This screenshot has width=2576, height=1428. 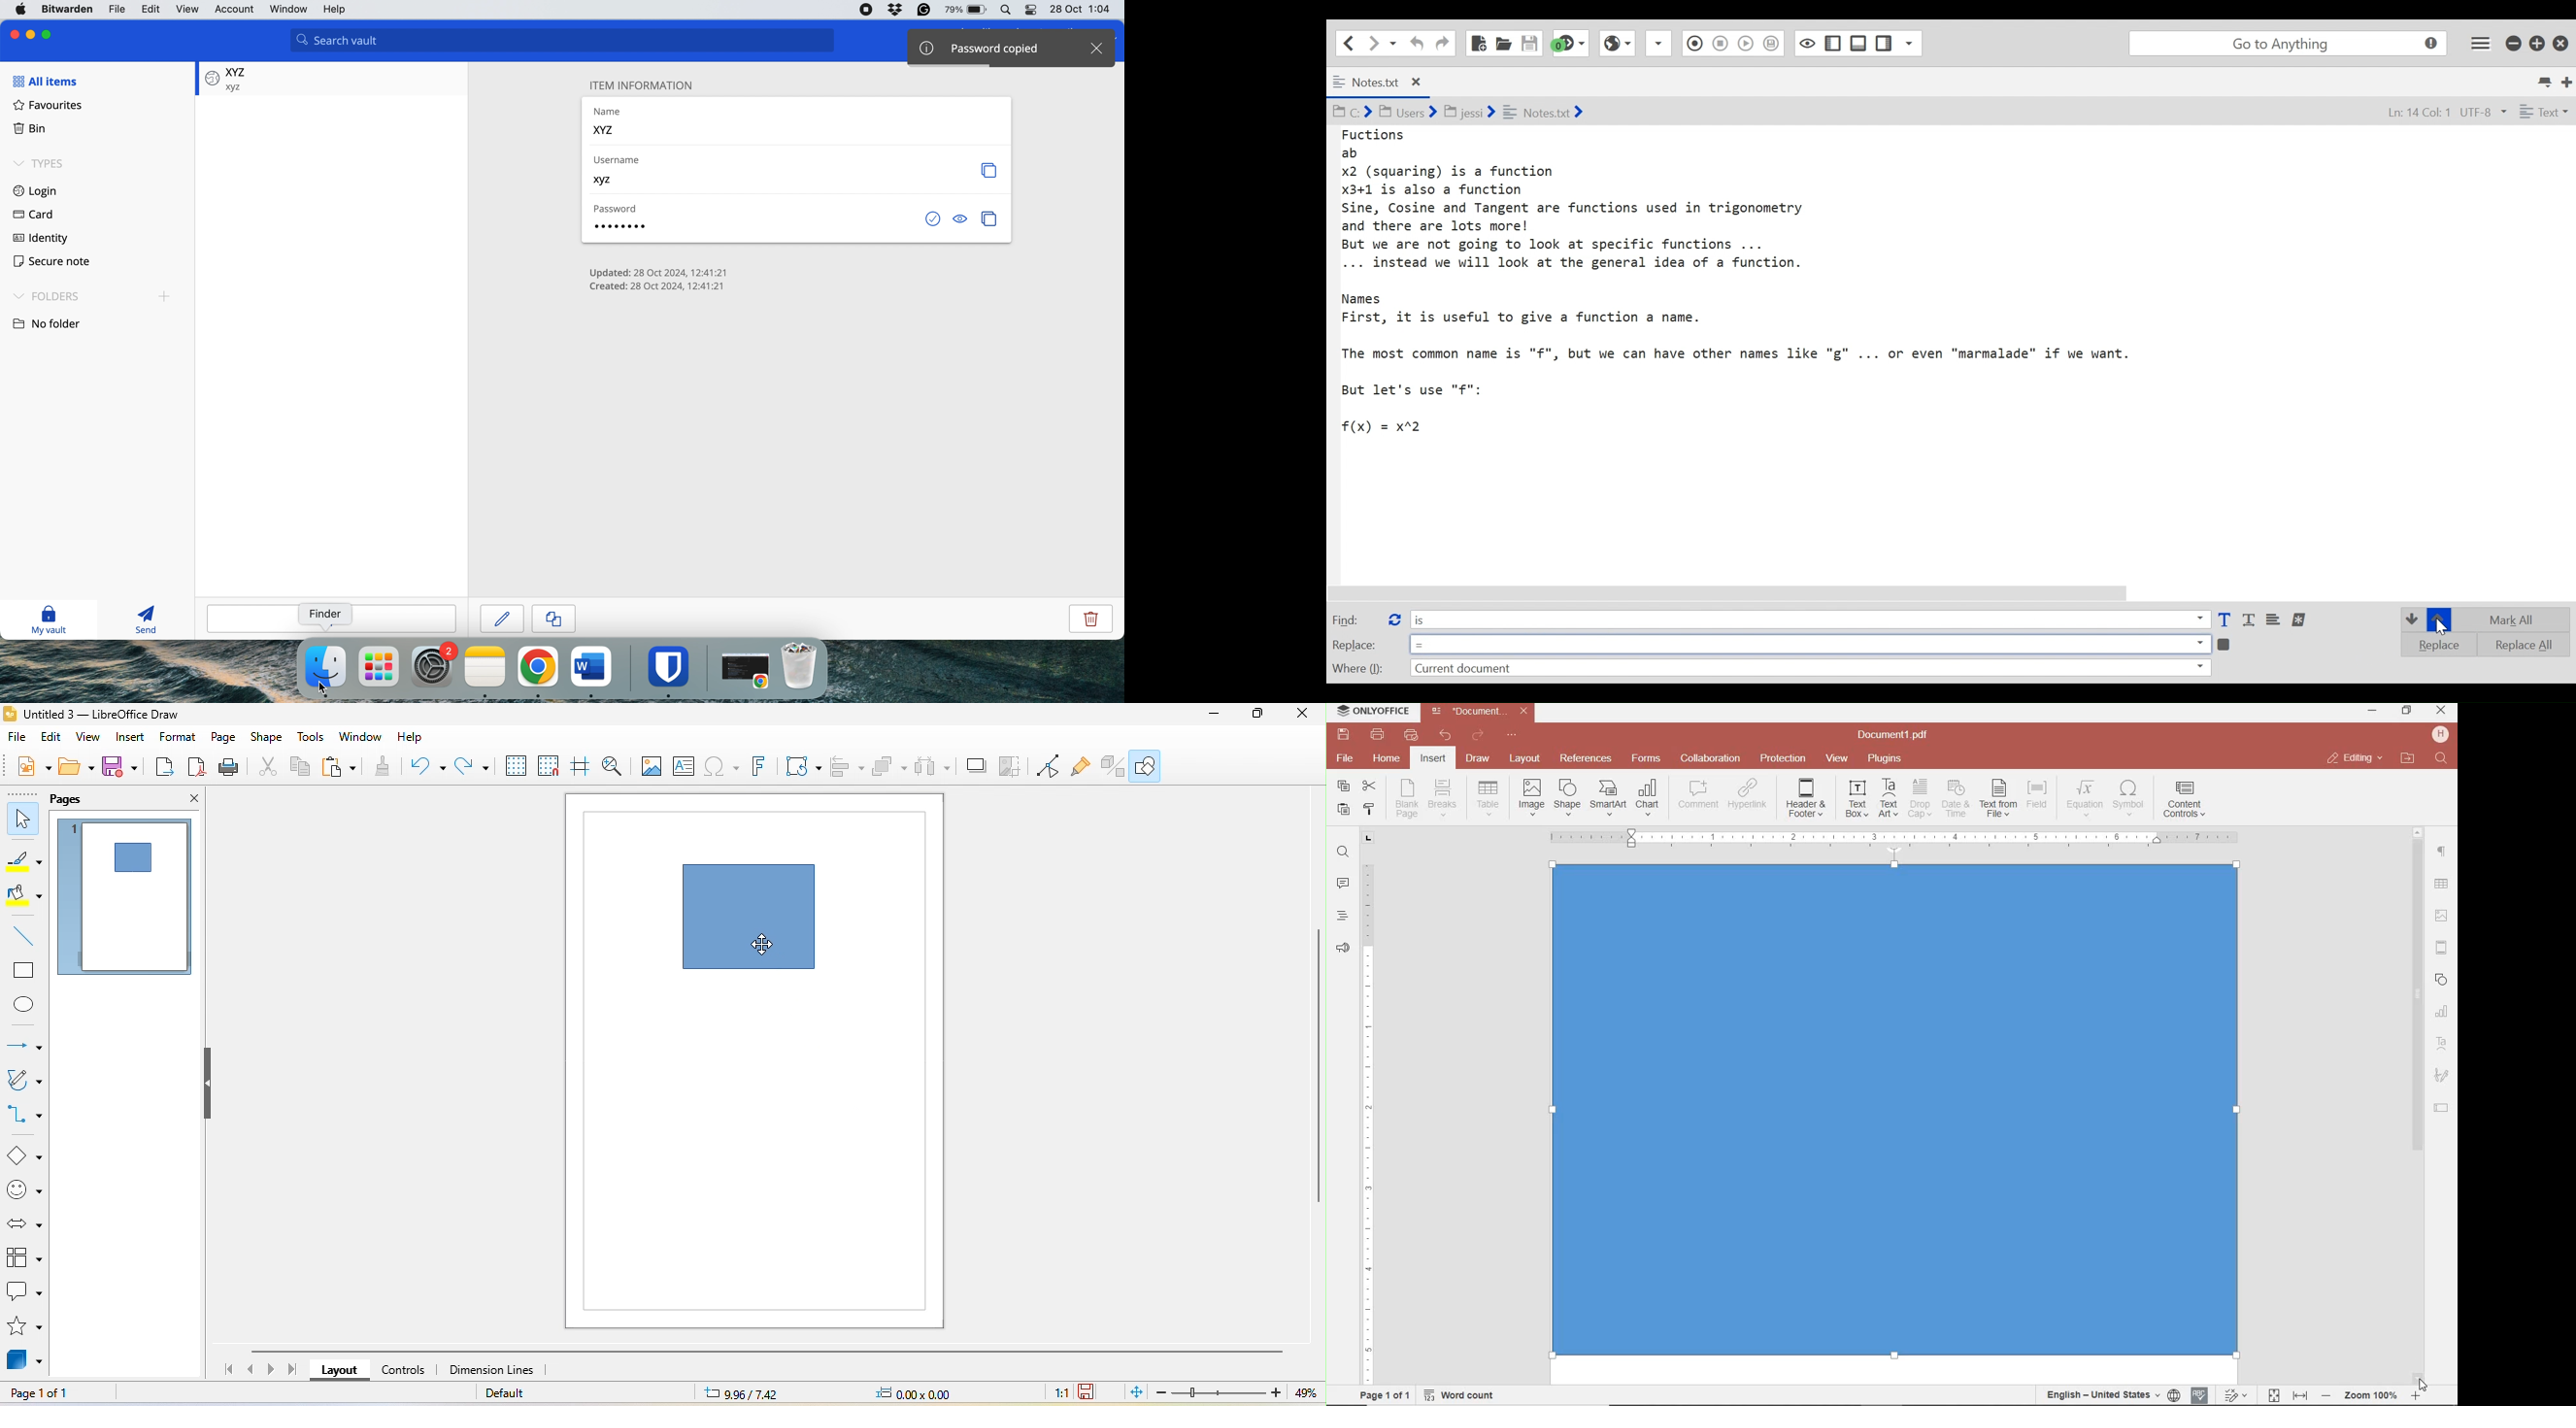 What do you see at coordinates (662, 287) in the screenshot?
I see `item creation stats` at bounding box center [662, 287].